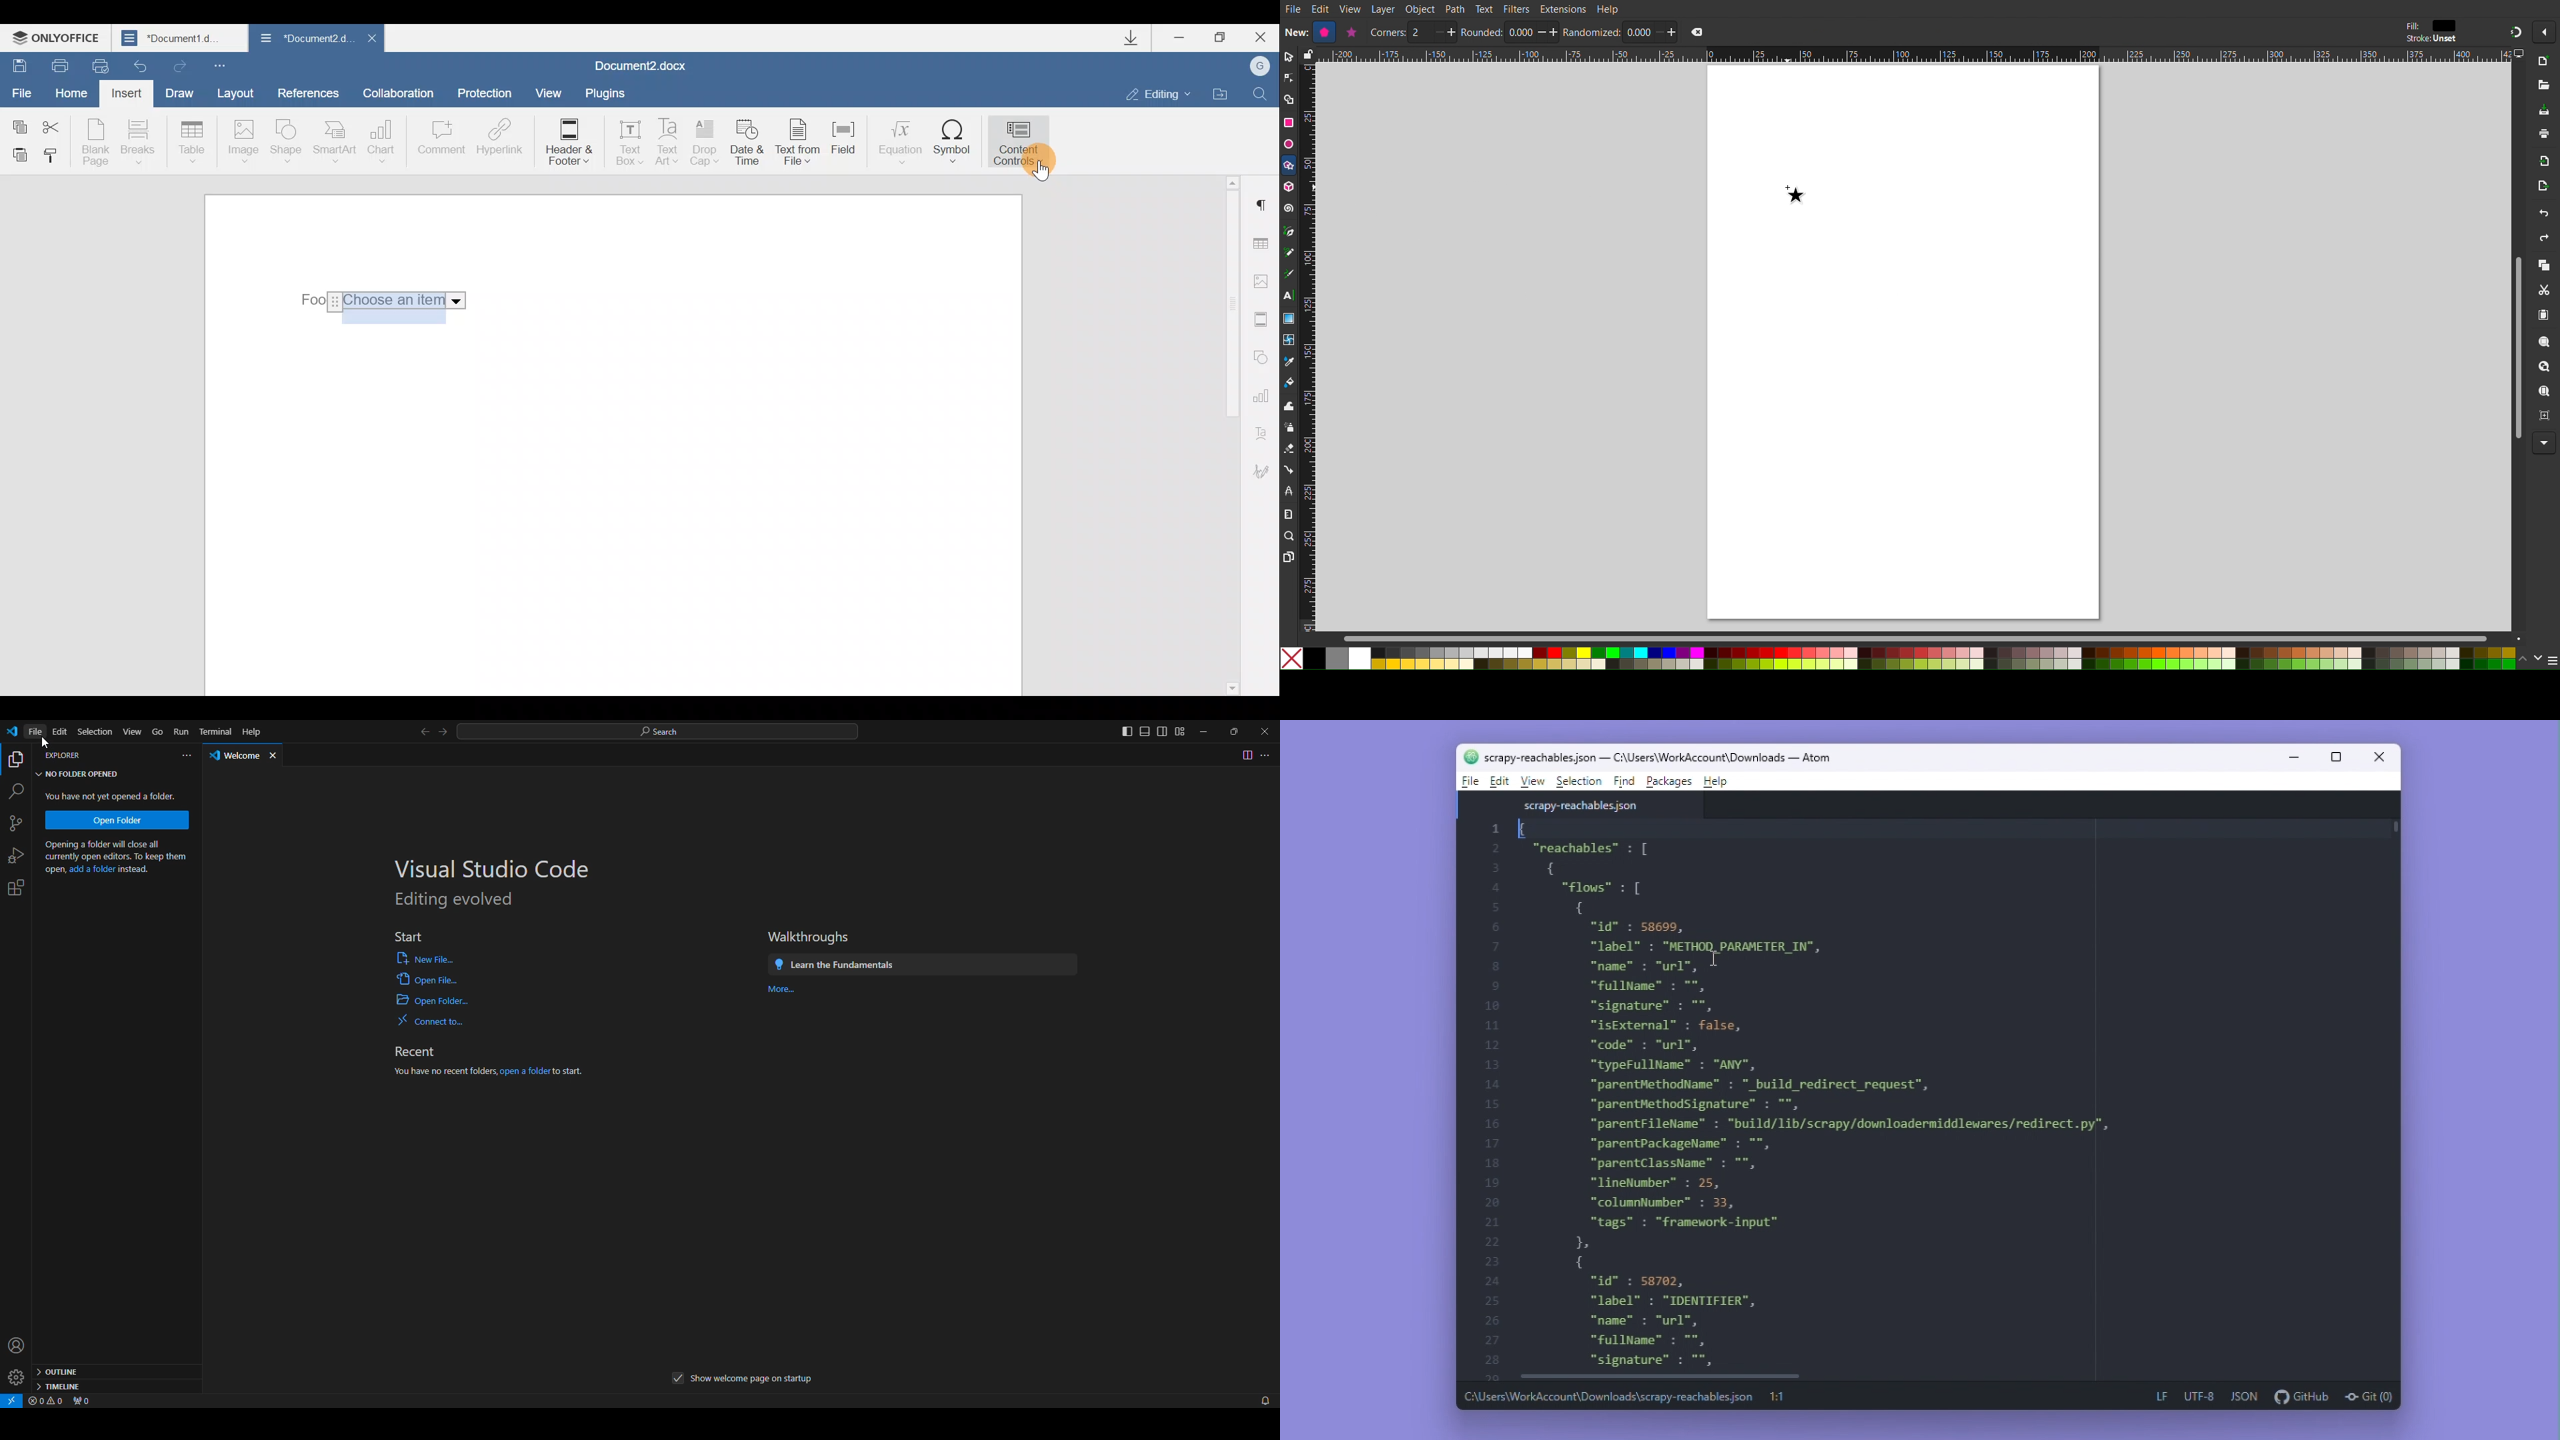 This screenshot has width=2576, height=1456. Describe the element at coordinates (223, 65) in the screenshot. I see `Customize quick access toolbar` at that location.